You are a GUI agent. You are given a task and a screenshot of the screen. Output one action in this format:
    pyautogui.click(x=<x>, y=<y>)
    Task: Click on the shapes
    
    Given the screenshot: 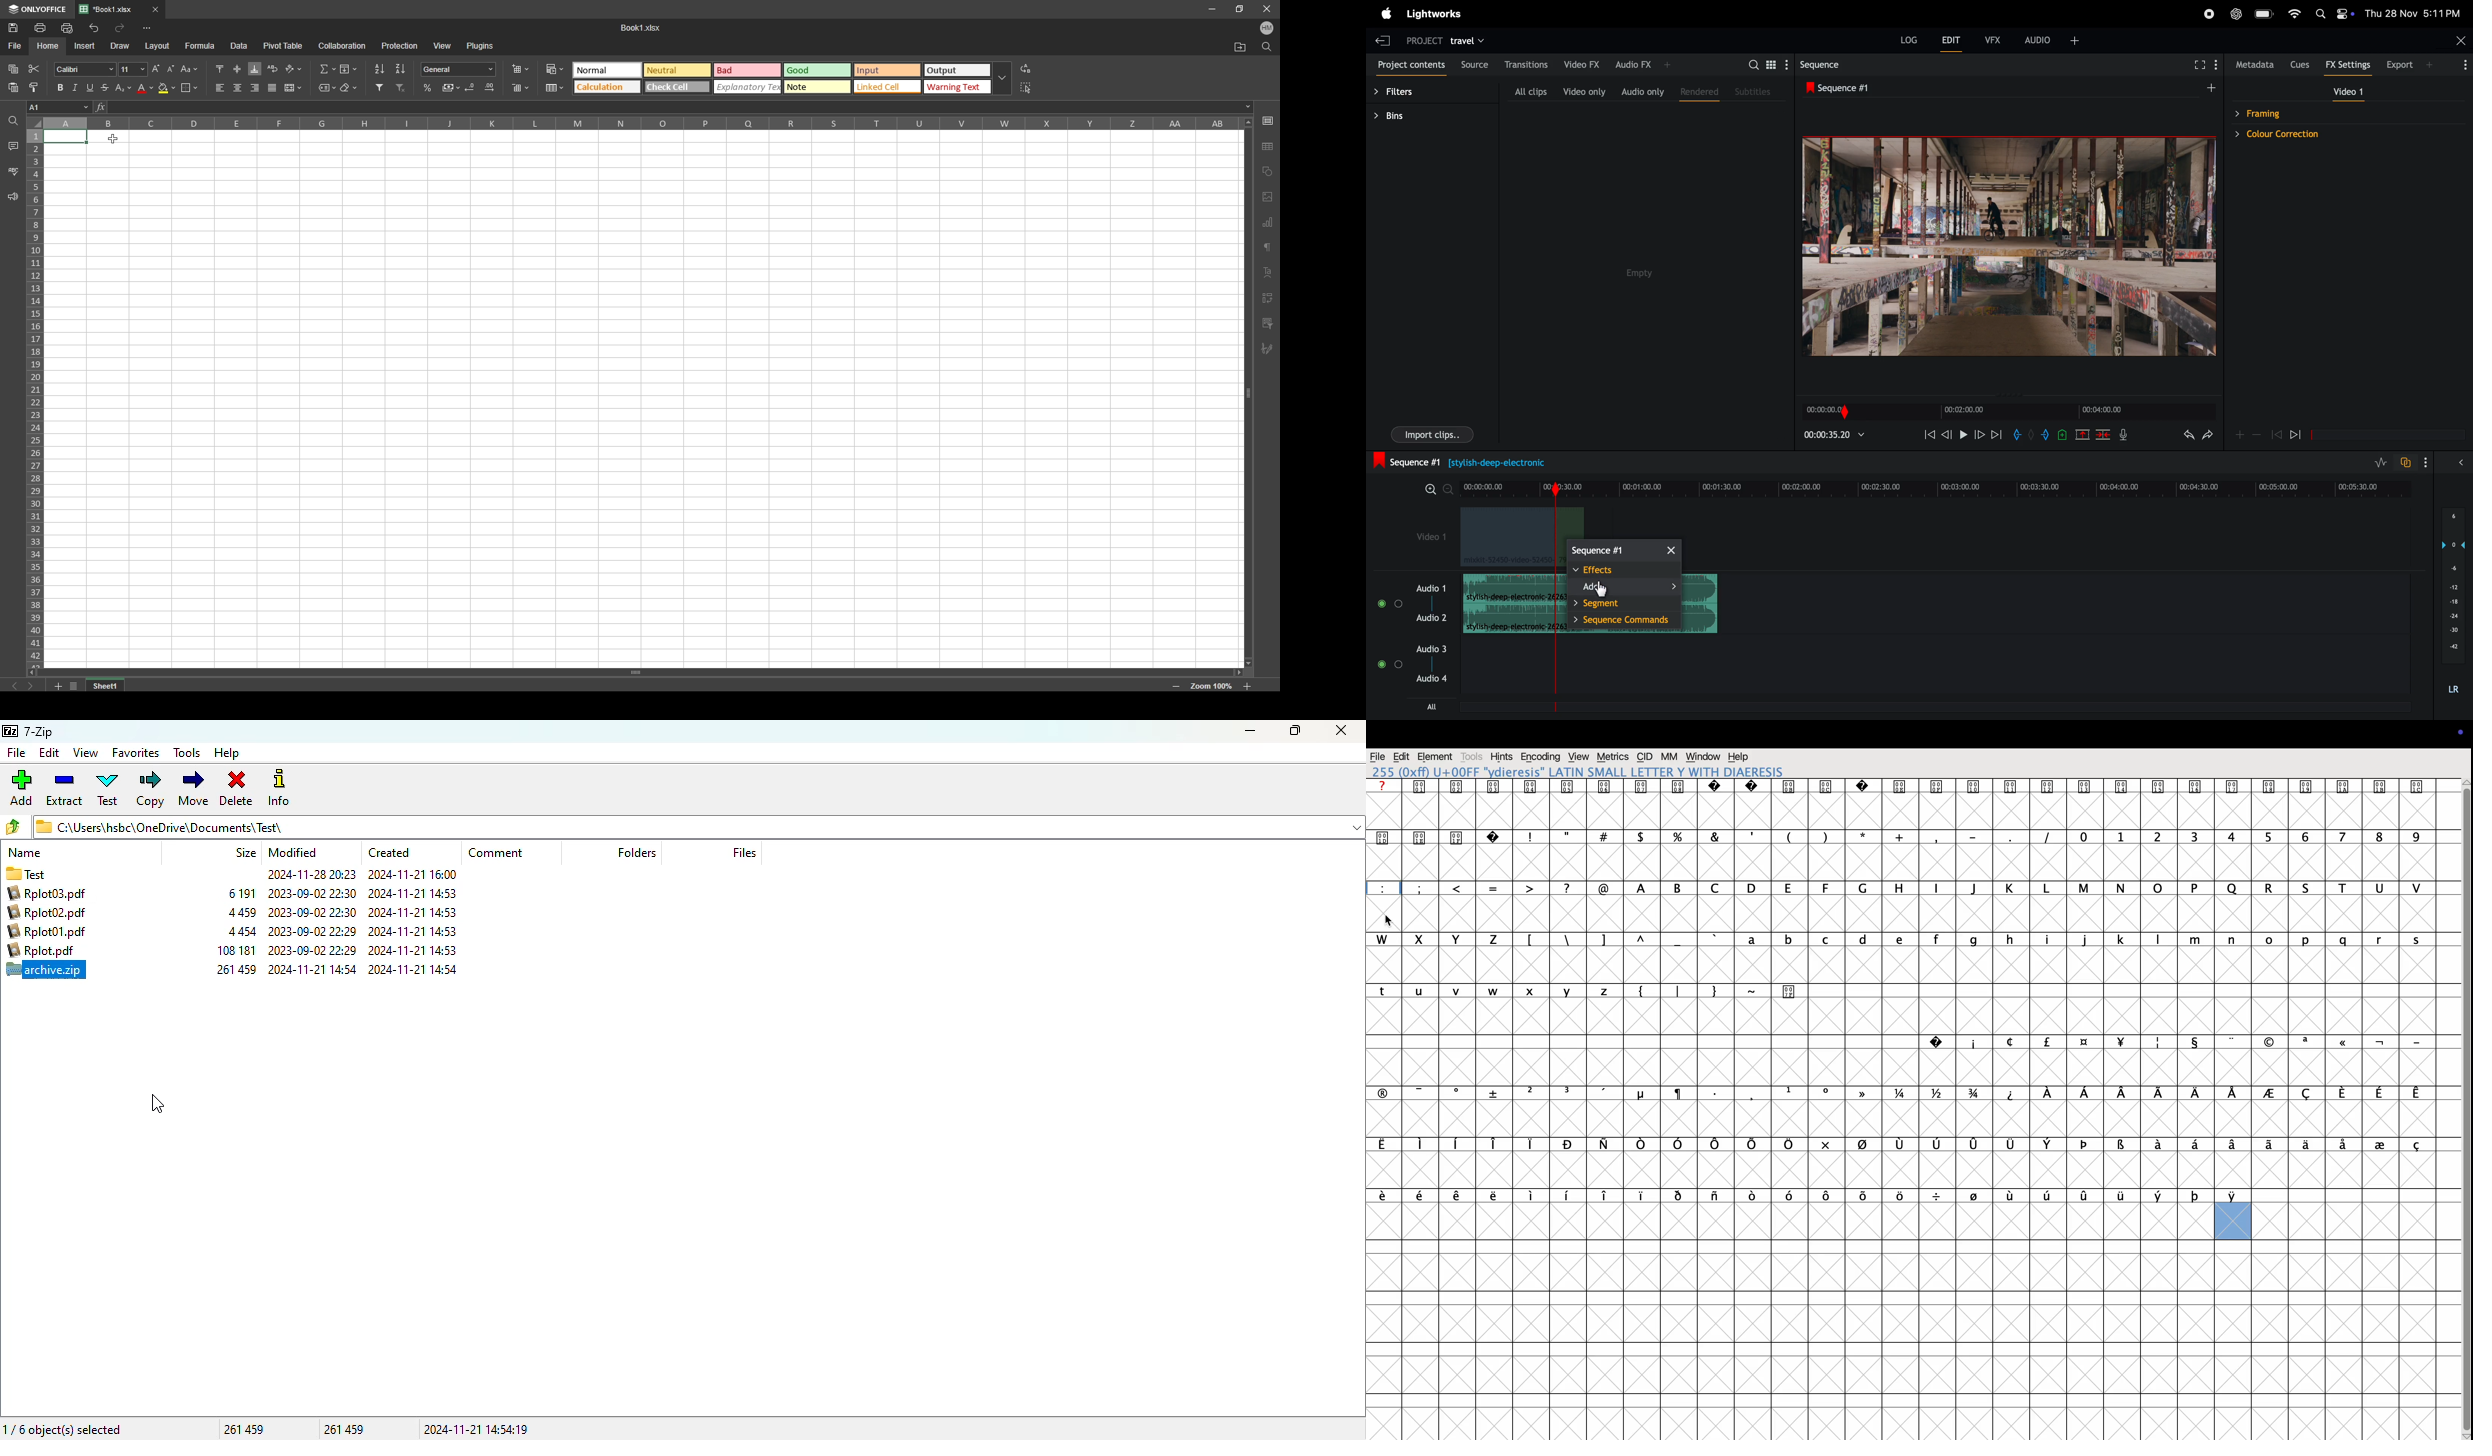 What is the action you would take?
    pyautogui.click(x=1268, y=171)
    